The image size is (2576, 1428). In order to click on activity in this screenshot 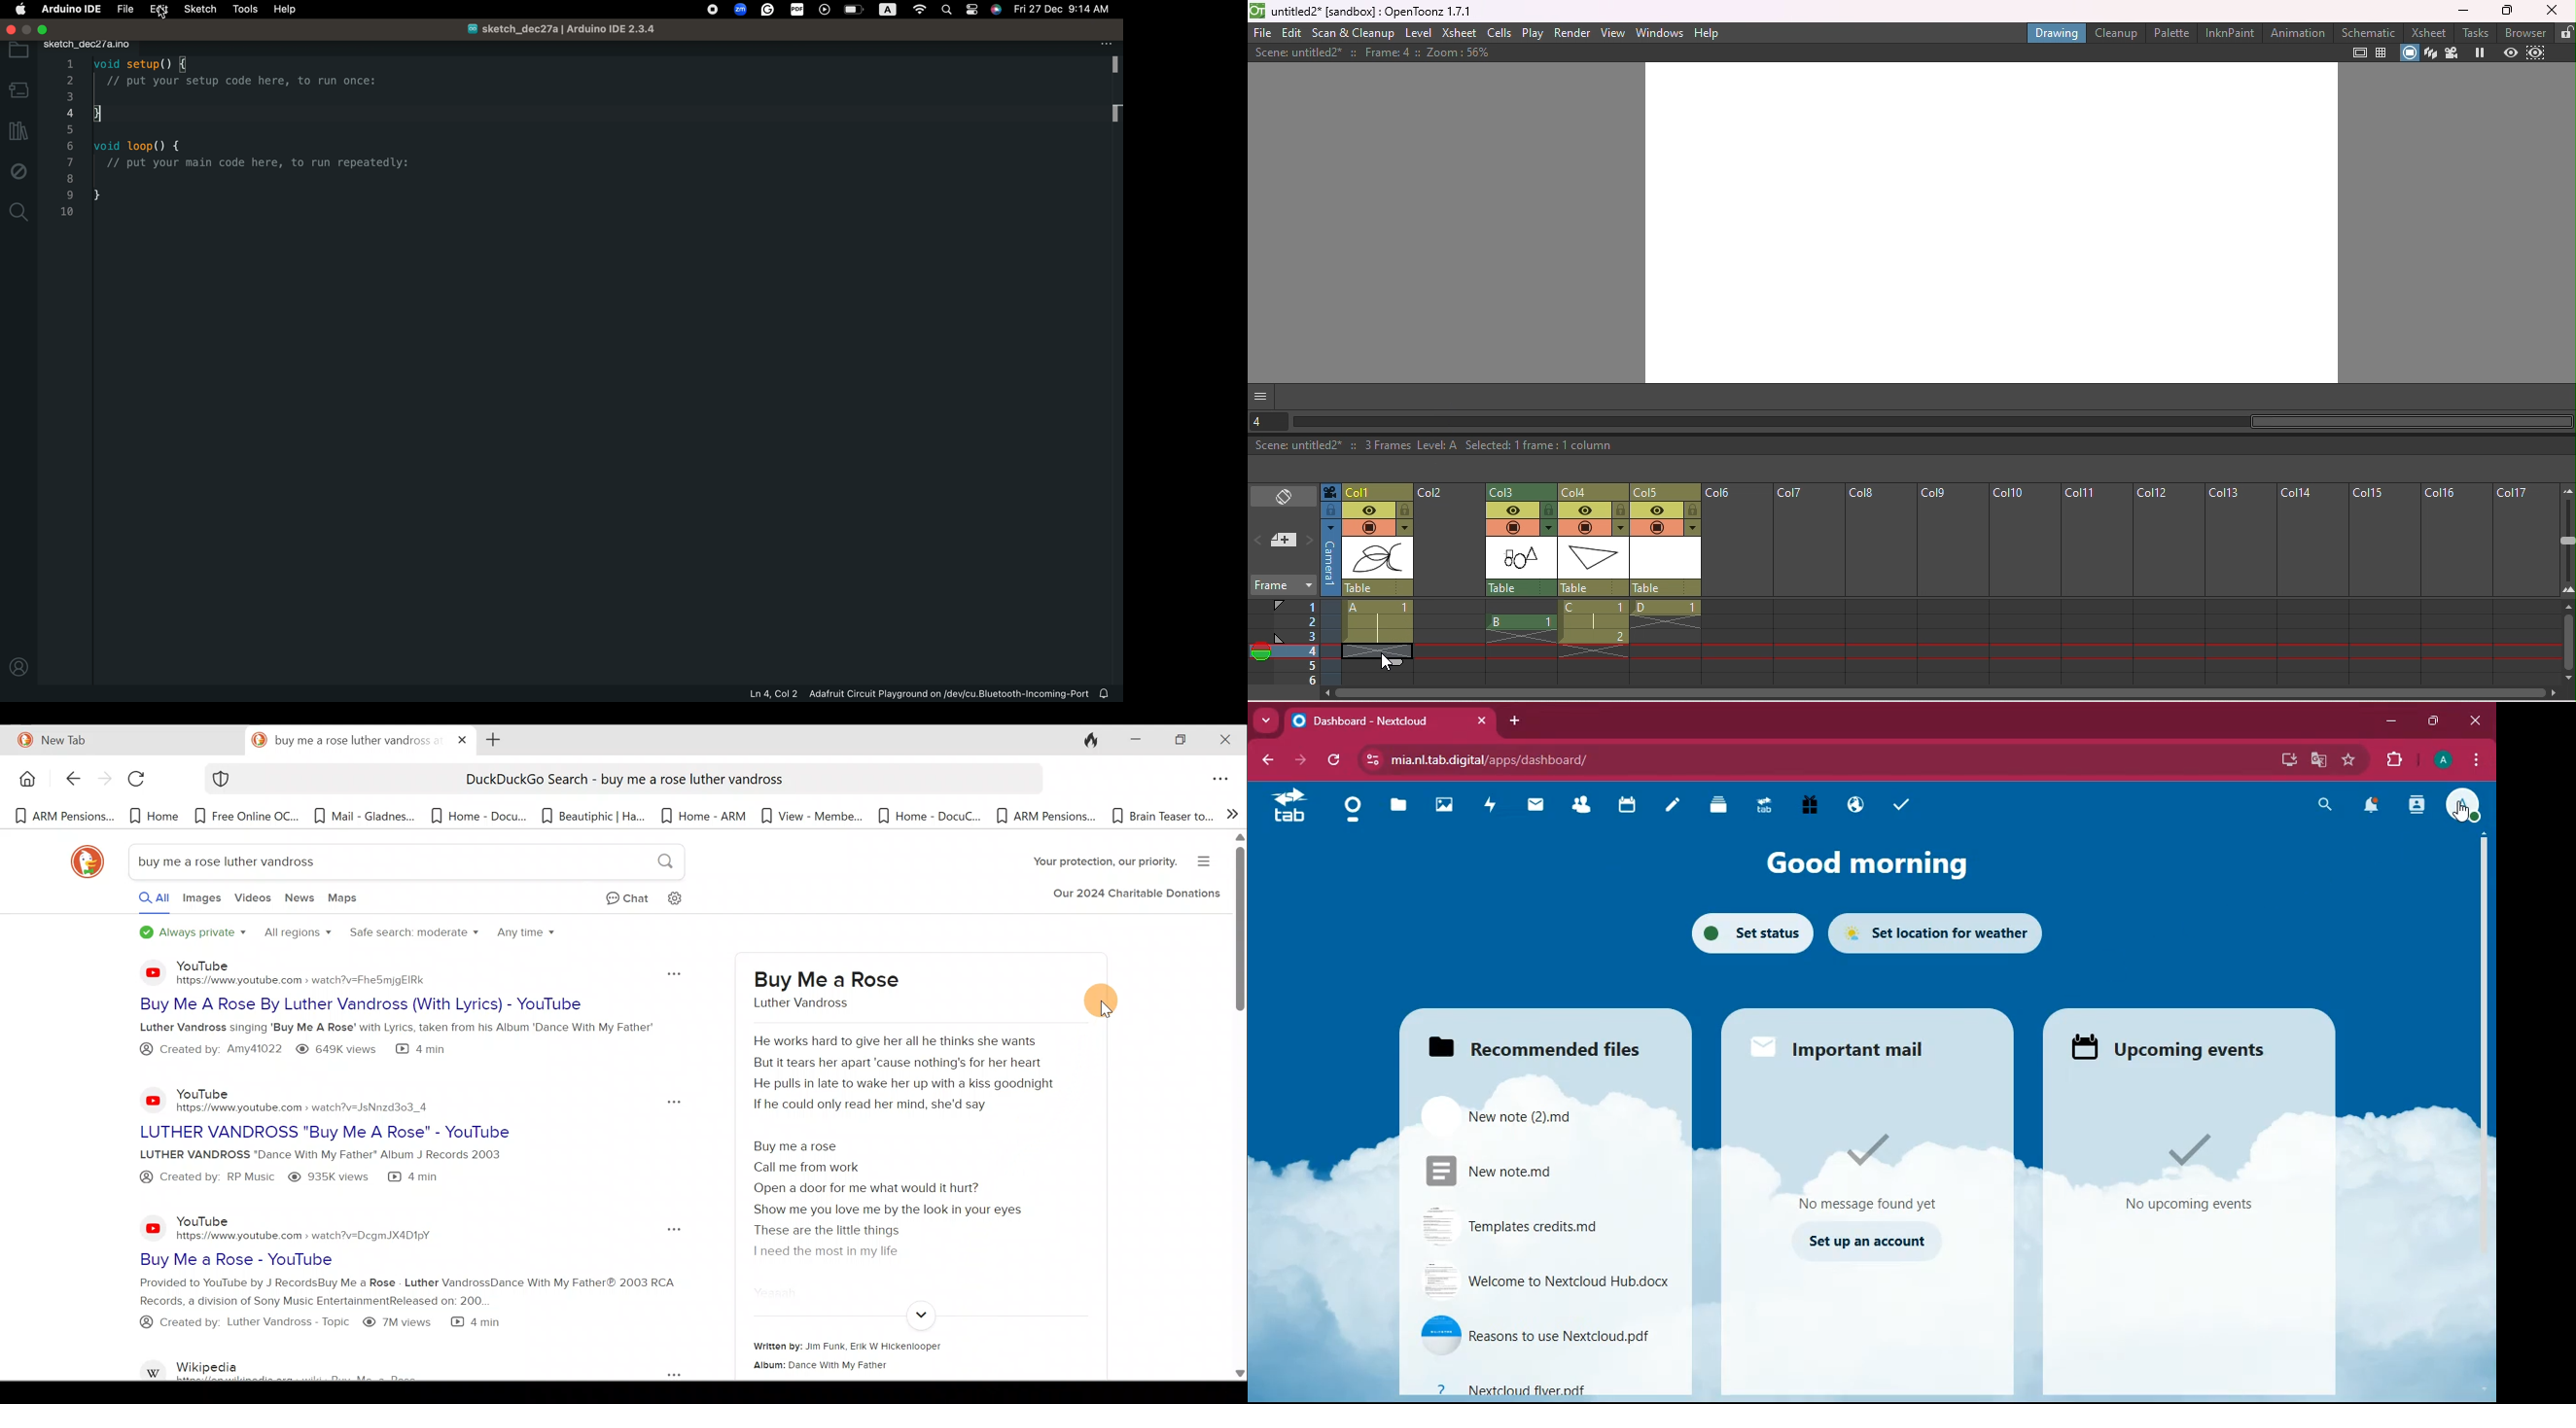, I will do `click(1494, 806)`.